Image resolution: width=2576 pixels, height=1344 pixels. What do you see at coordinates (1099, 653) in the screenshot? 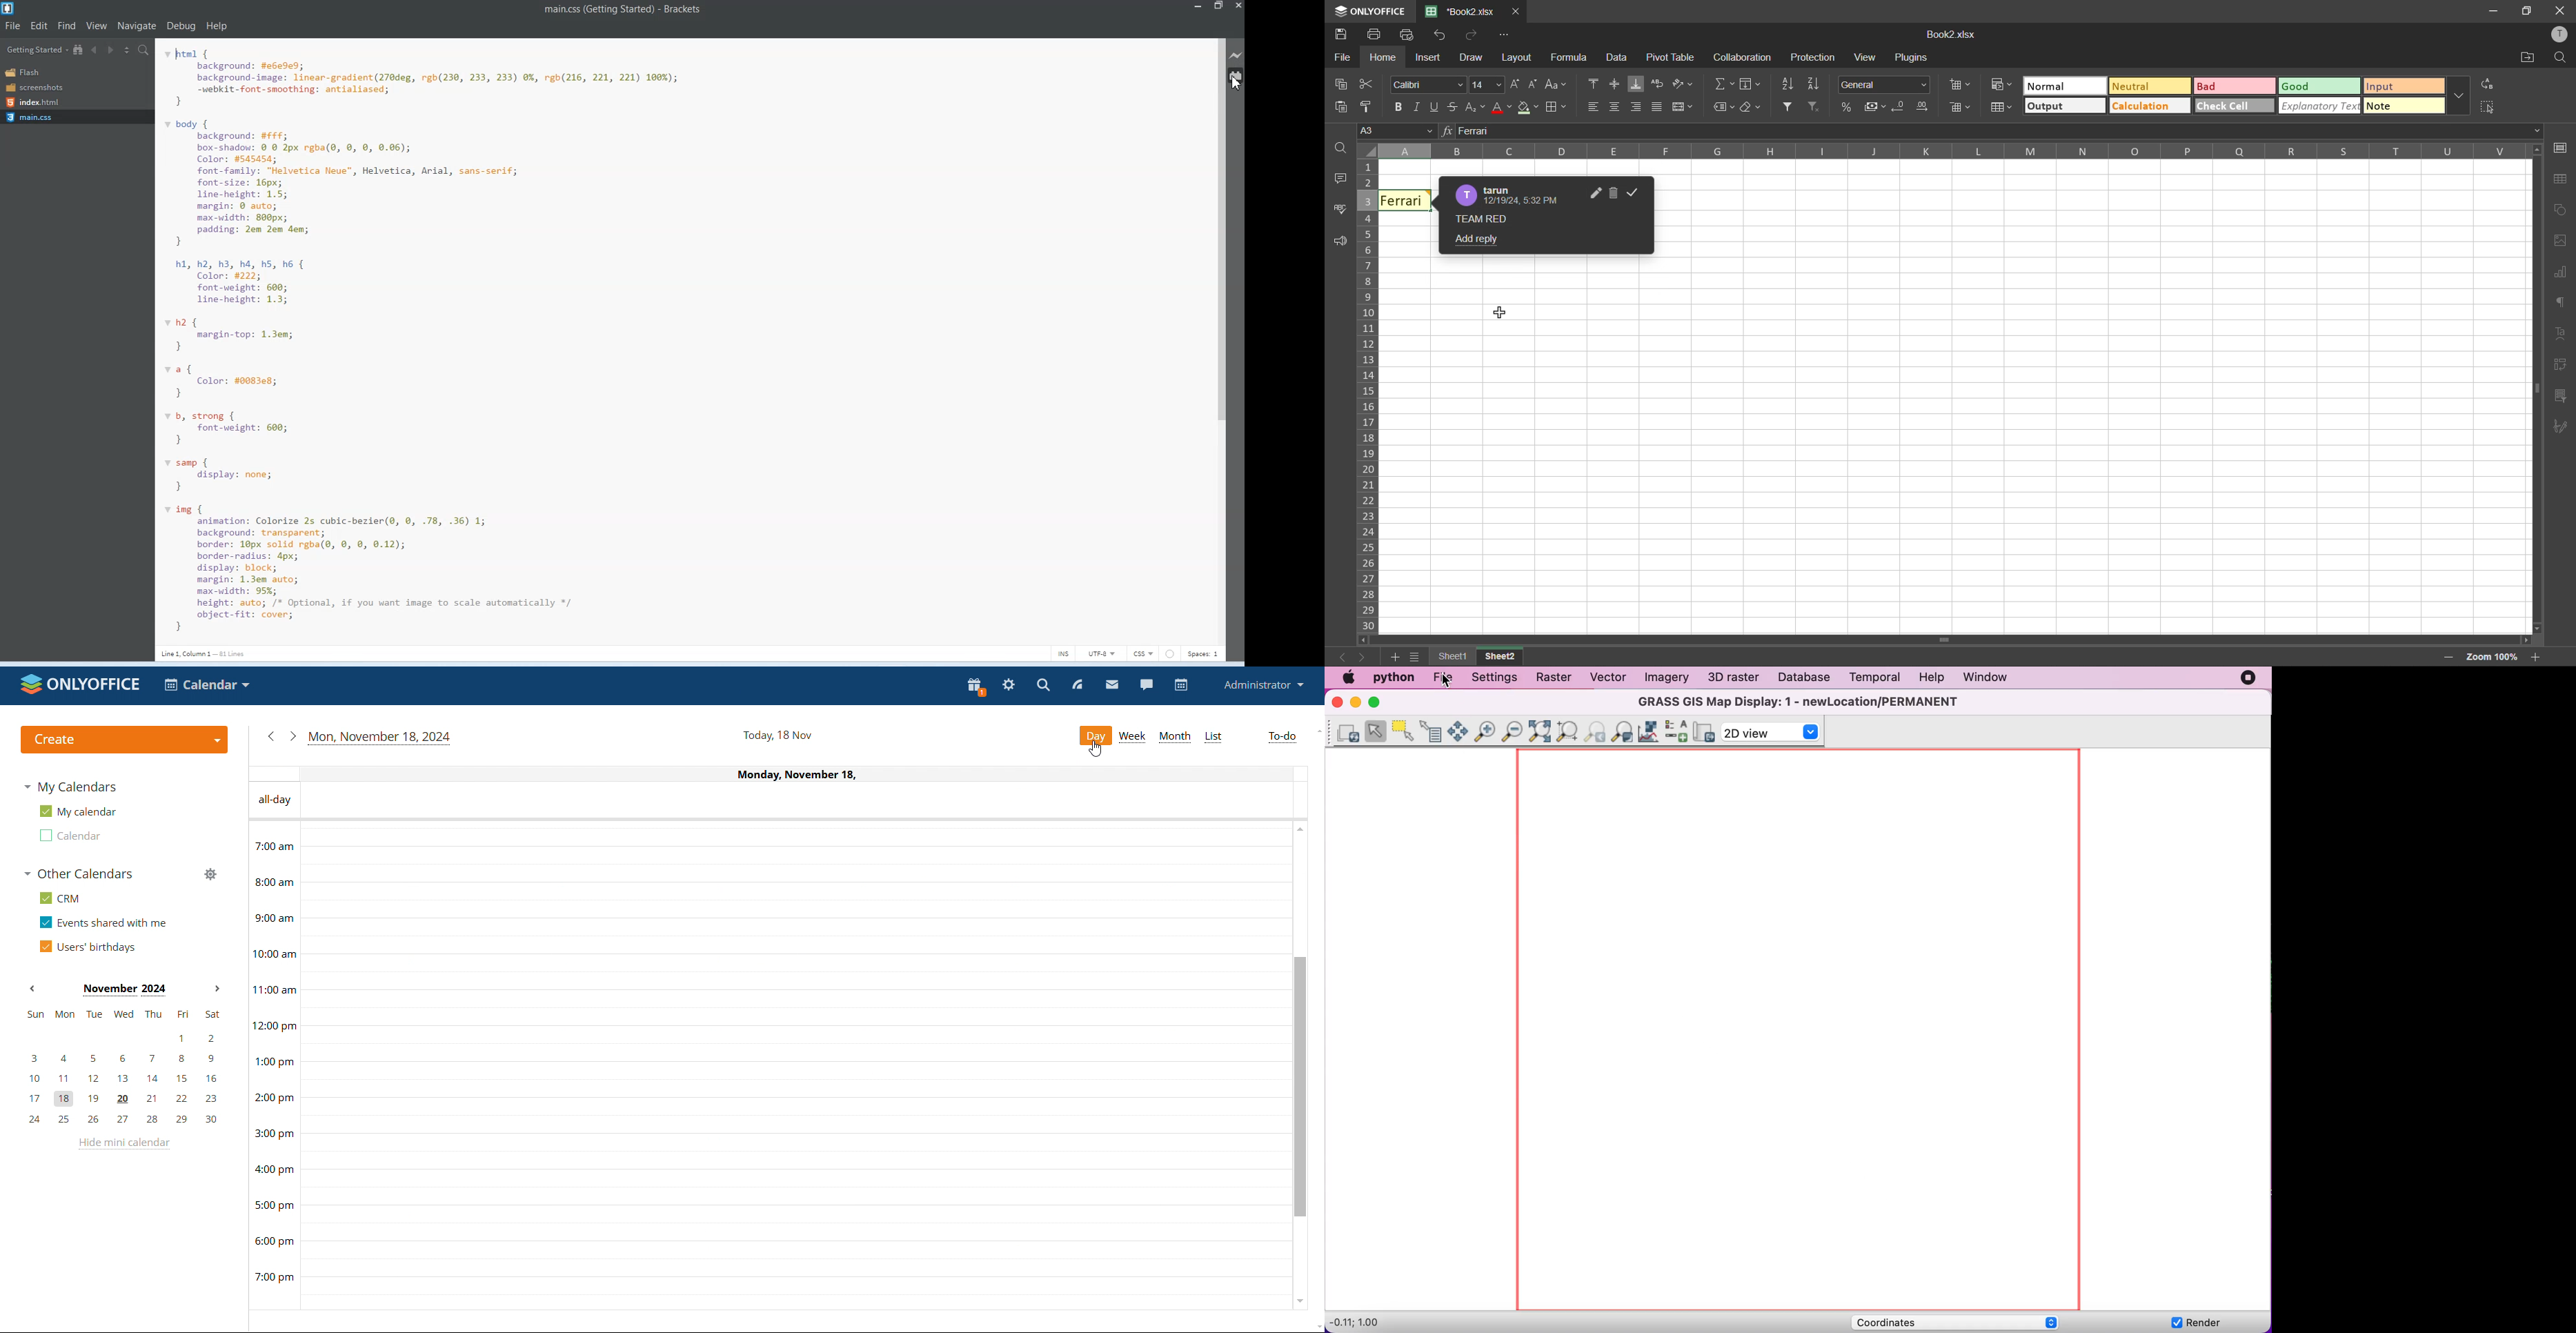
I see `UTF-8` at bounding box center [1099, 653].